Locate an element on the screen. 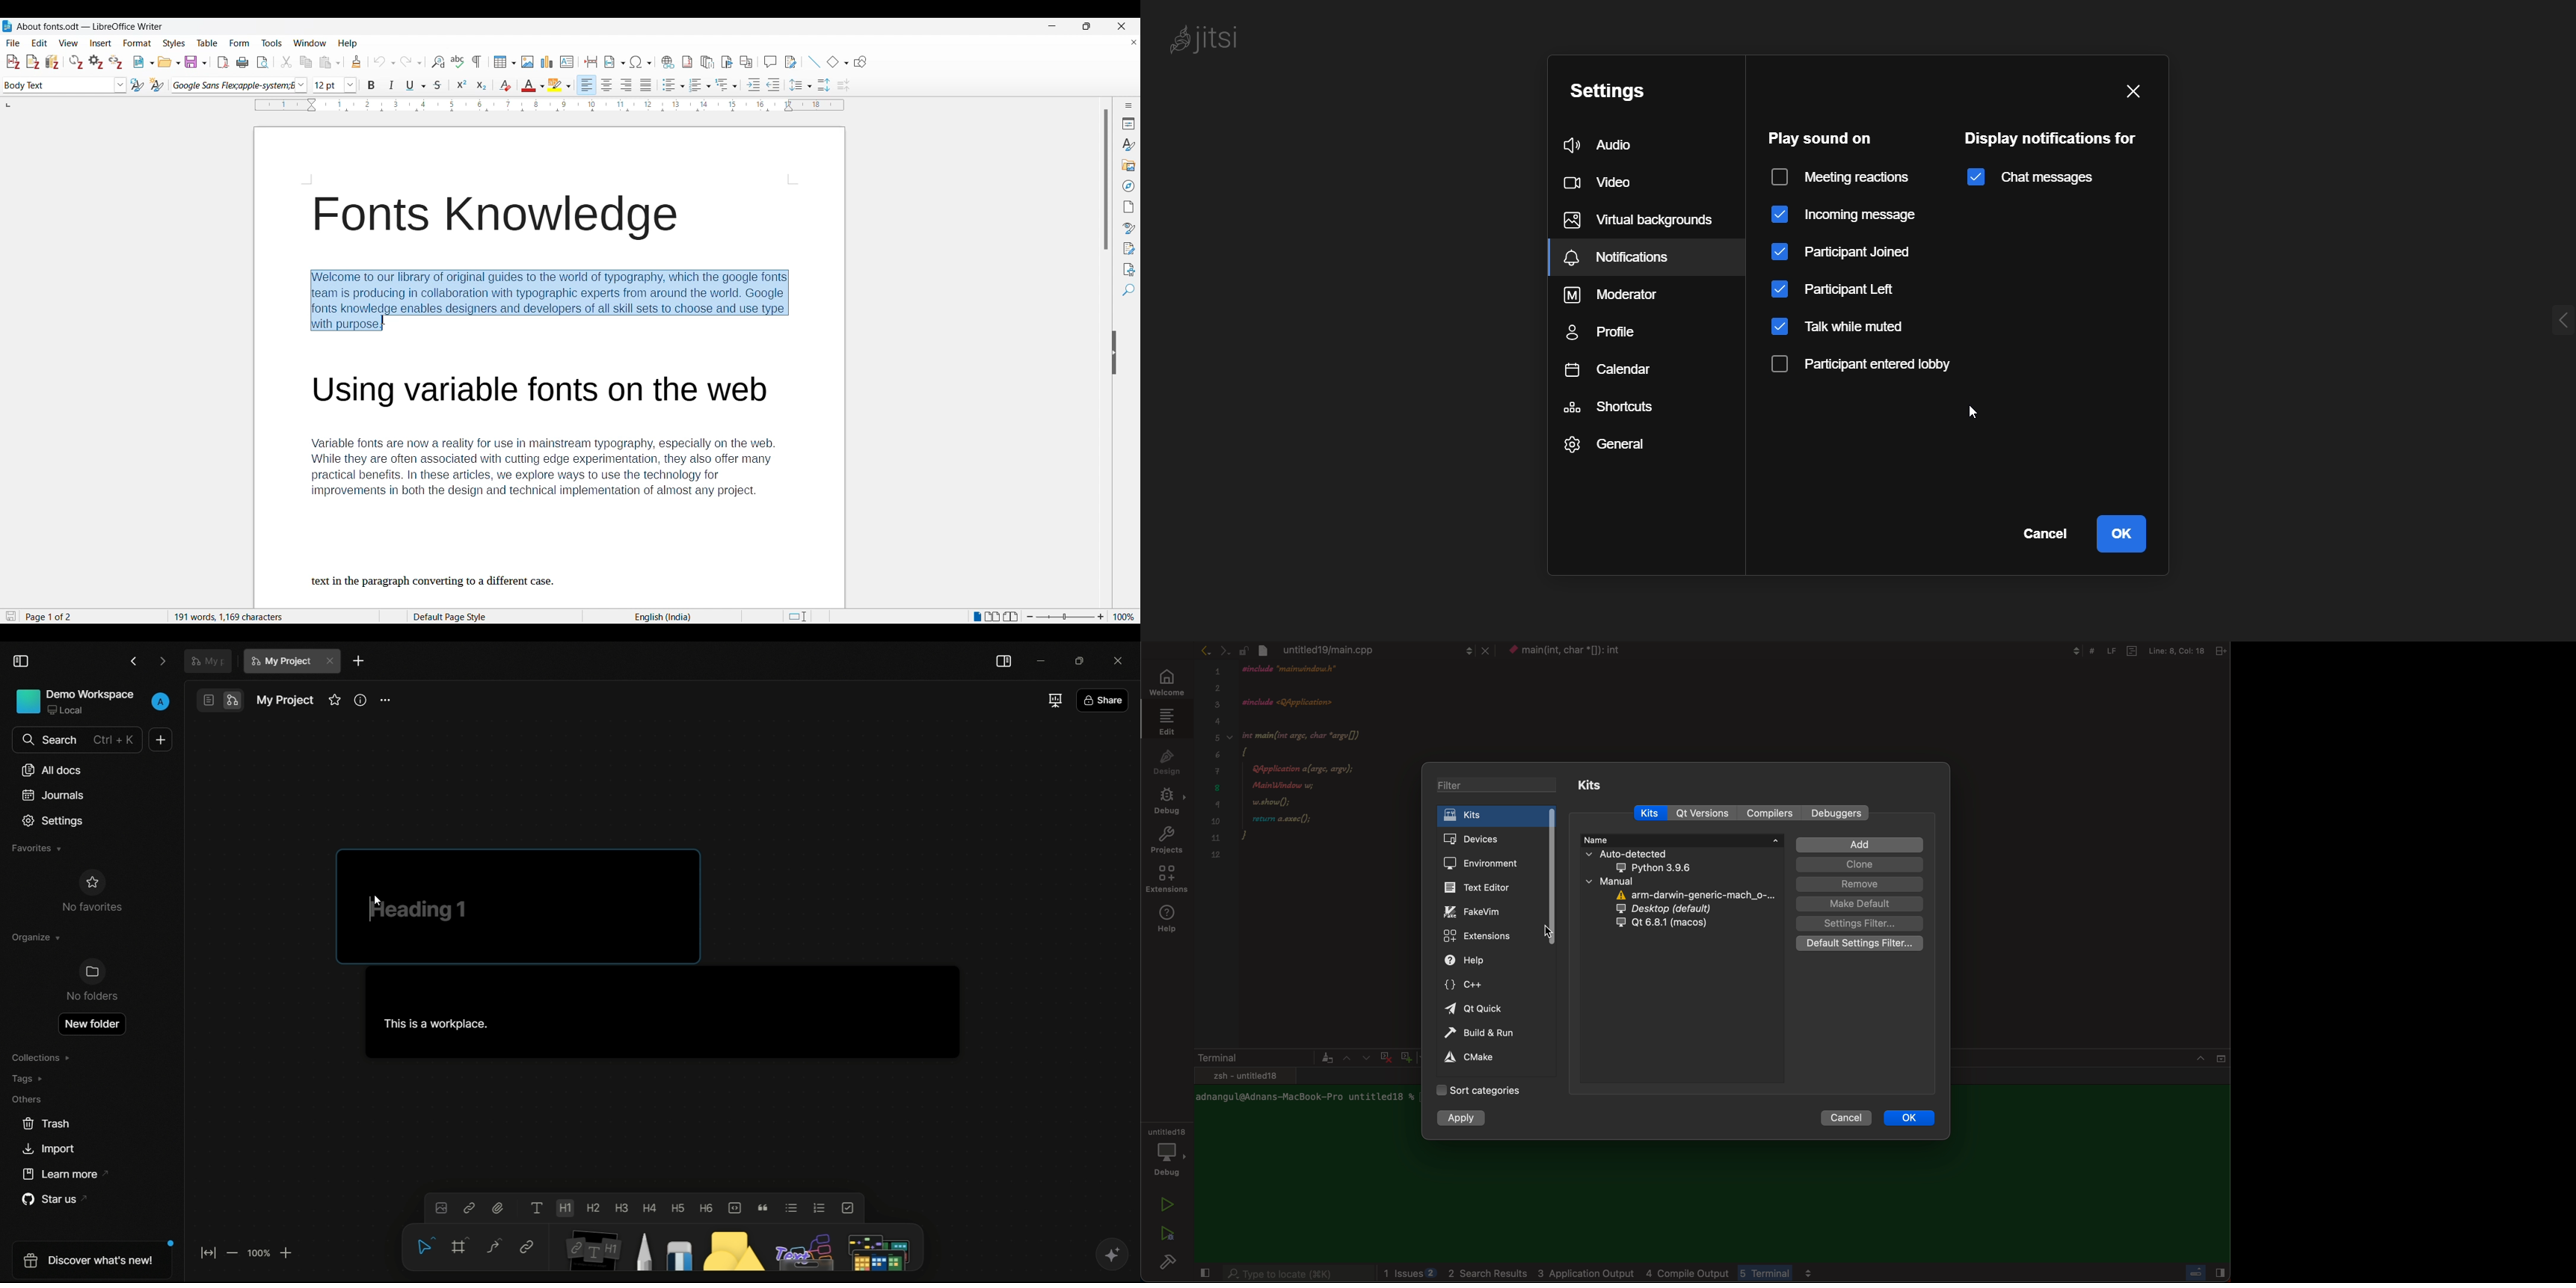 The width and height of the screenshot is (2576, 1288). Copy is located at coordinates (307, 62).